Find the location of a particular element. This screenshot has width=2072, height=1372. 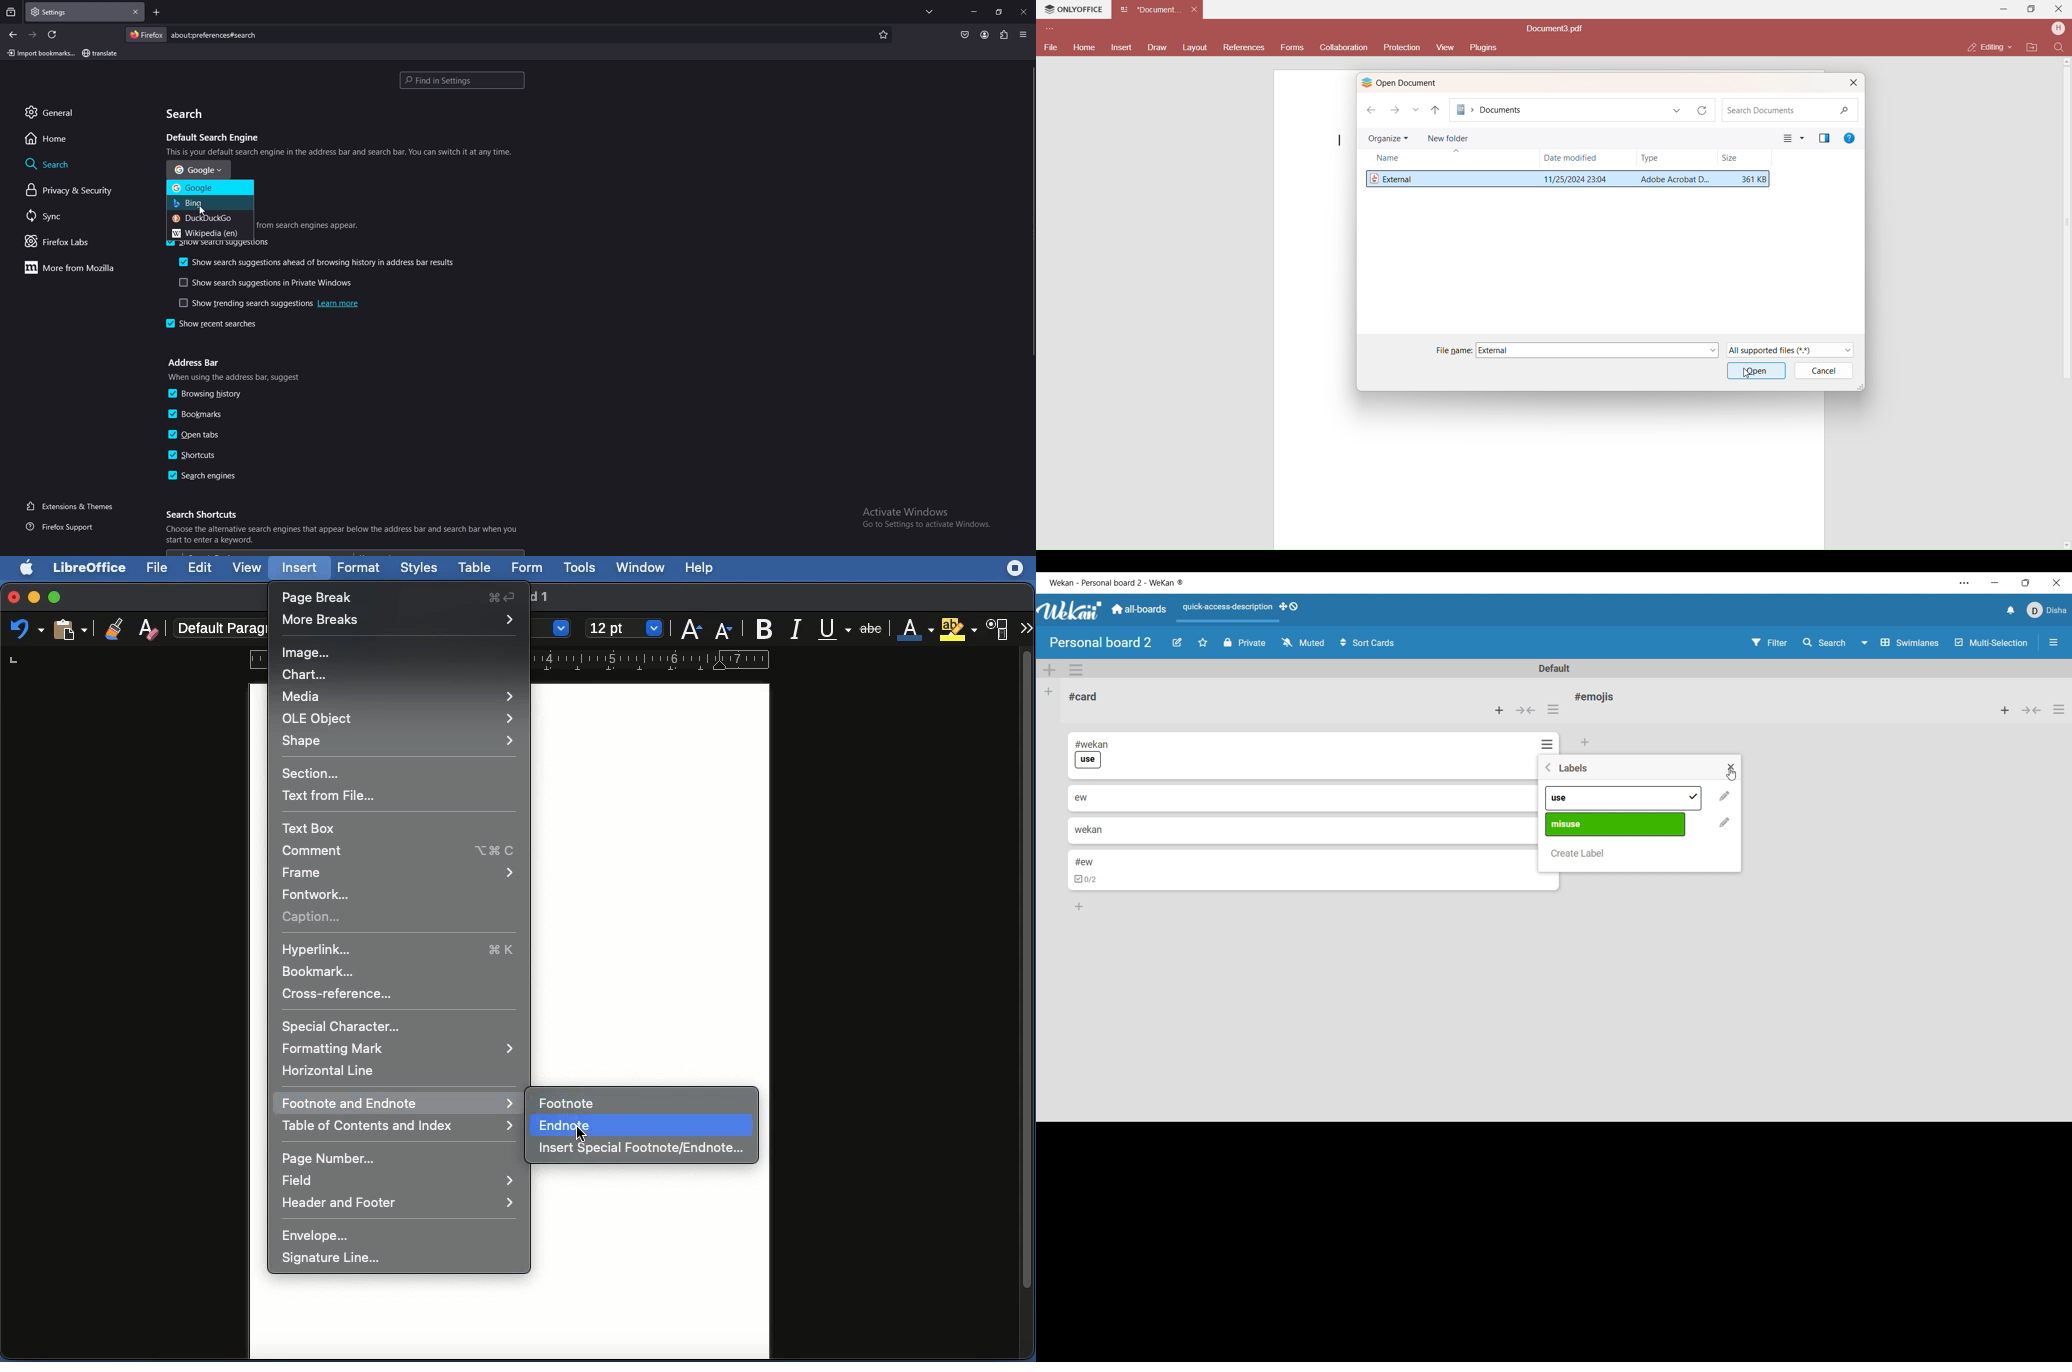

Cursor is located at coordinates (1746, 374).